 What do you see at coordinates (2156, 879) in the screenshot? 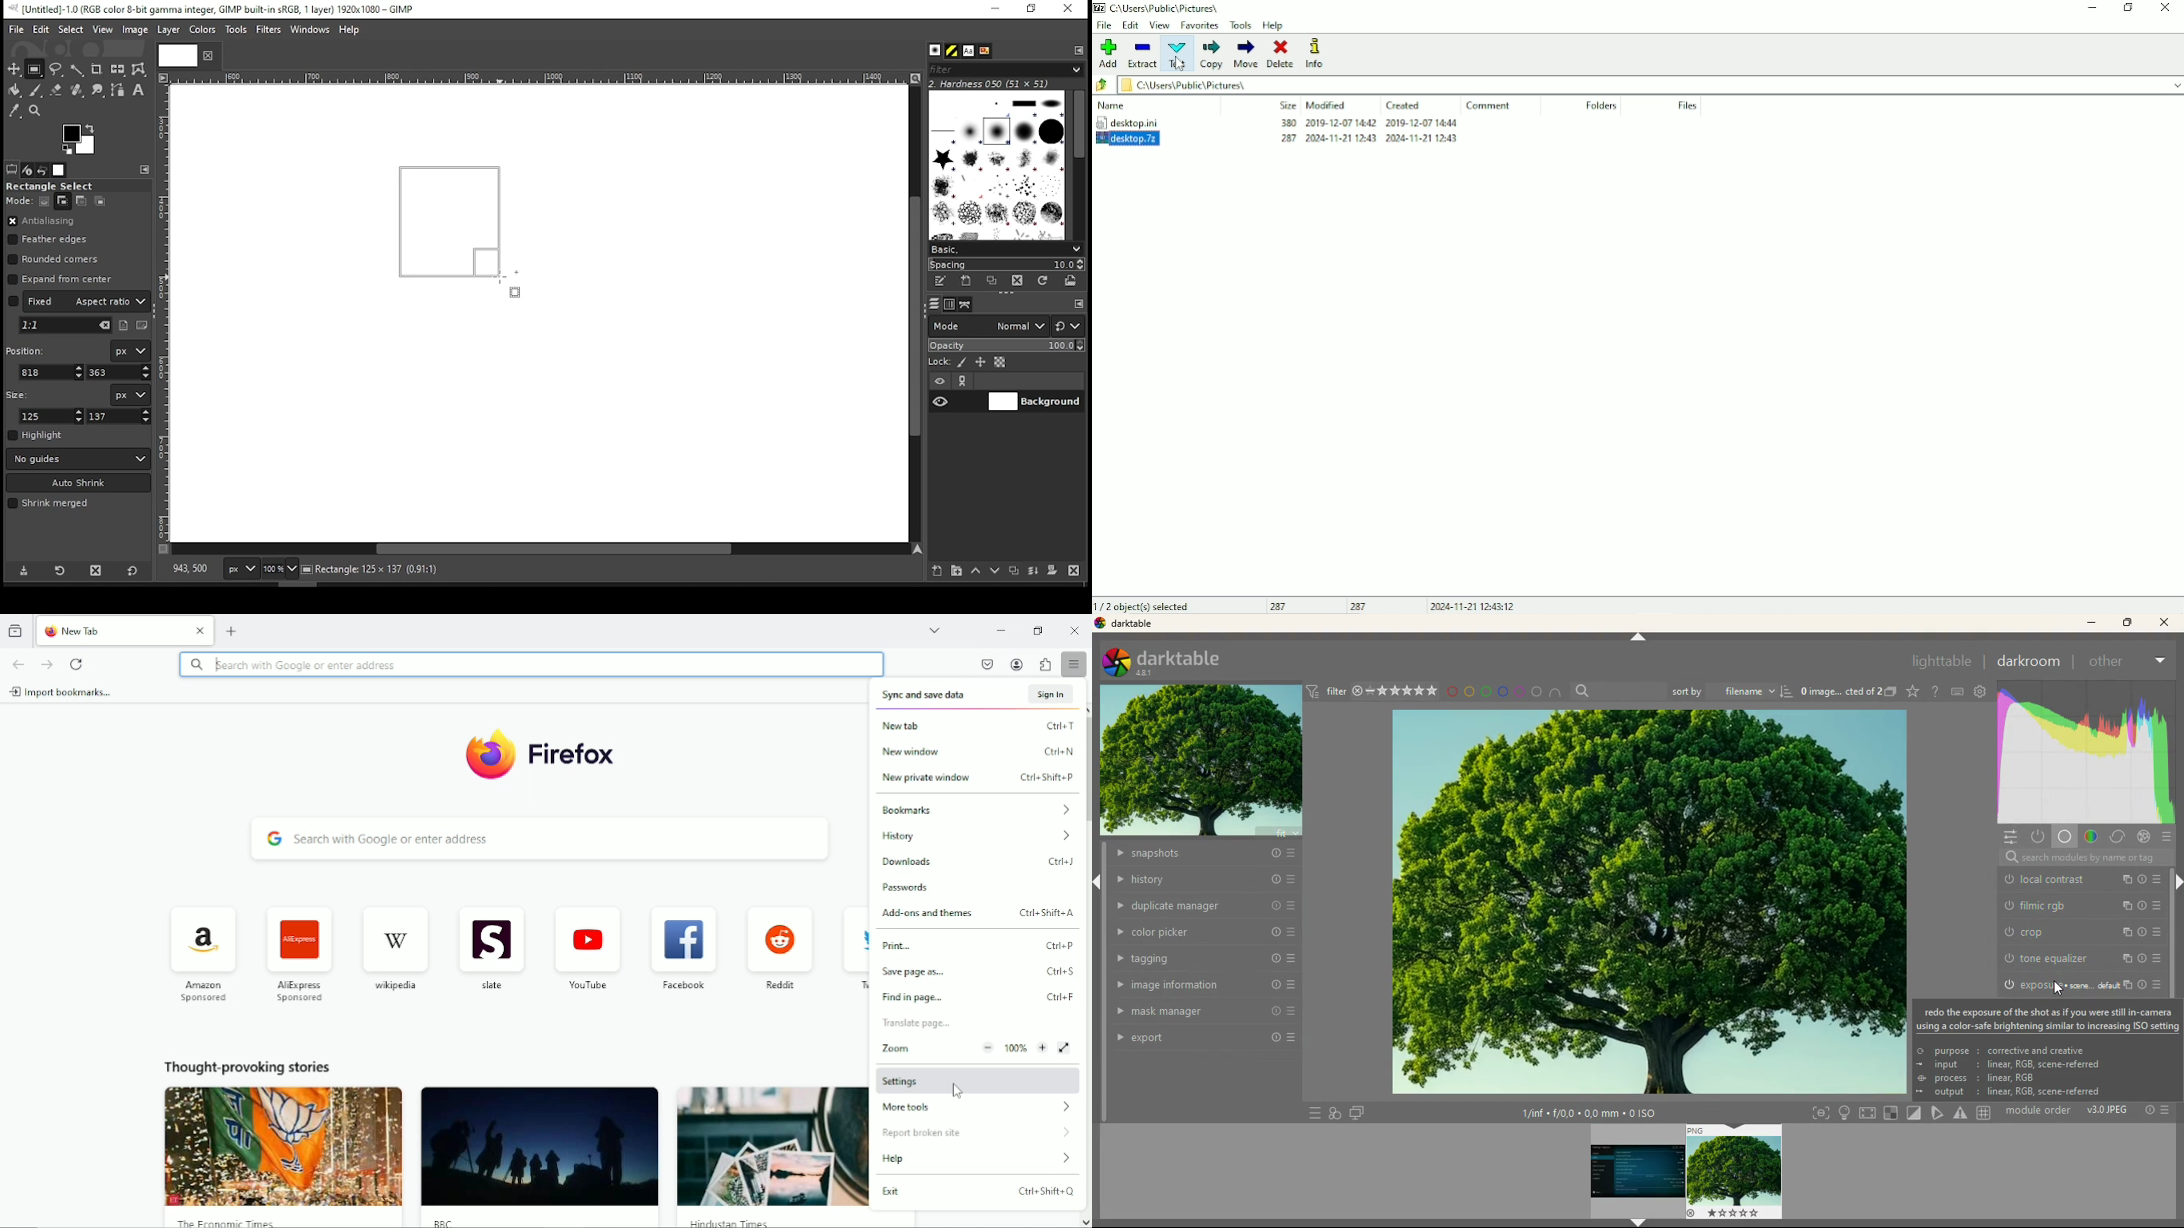
I see `change` at bounding box center [2156, 879].